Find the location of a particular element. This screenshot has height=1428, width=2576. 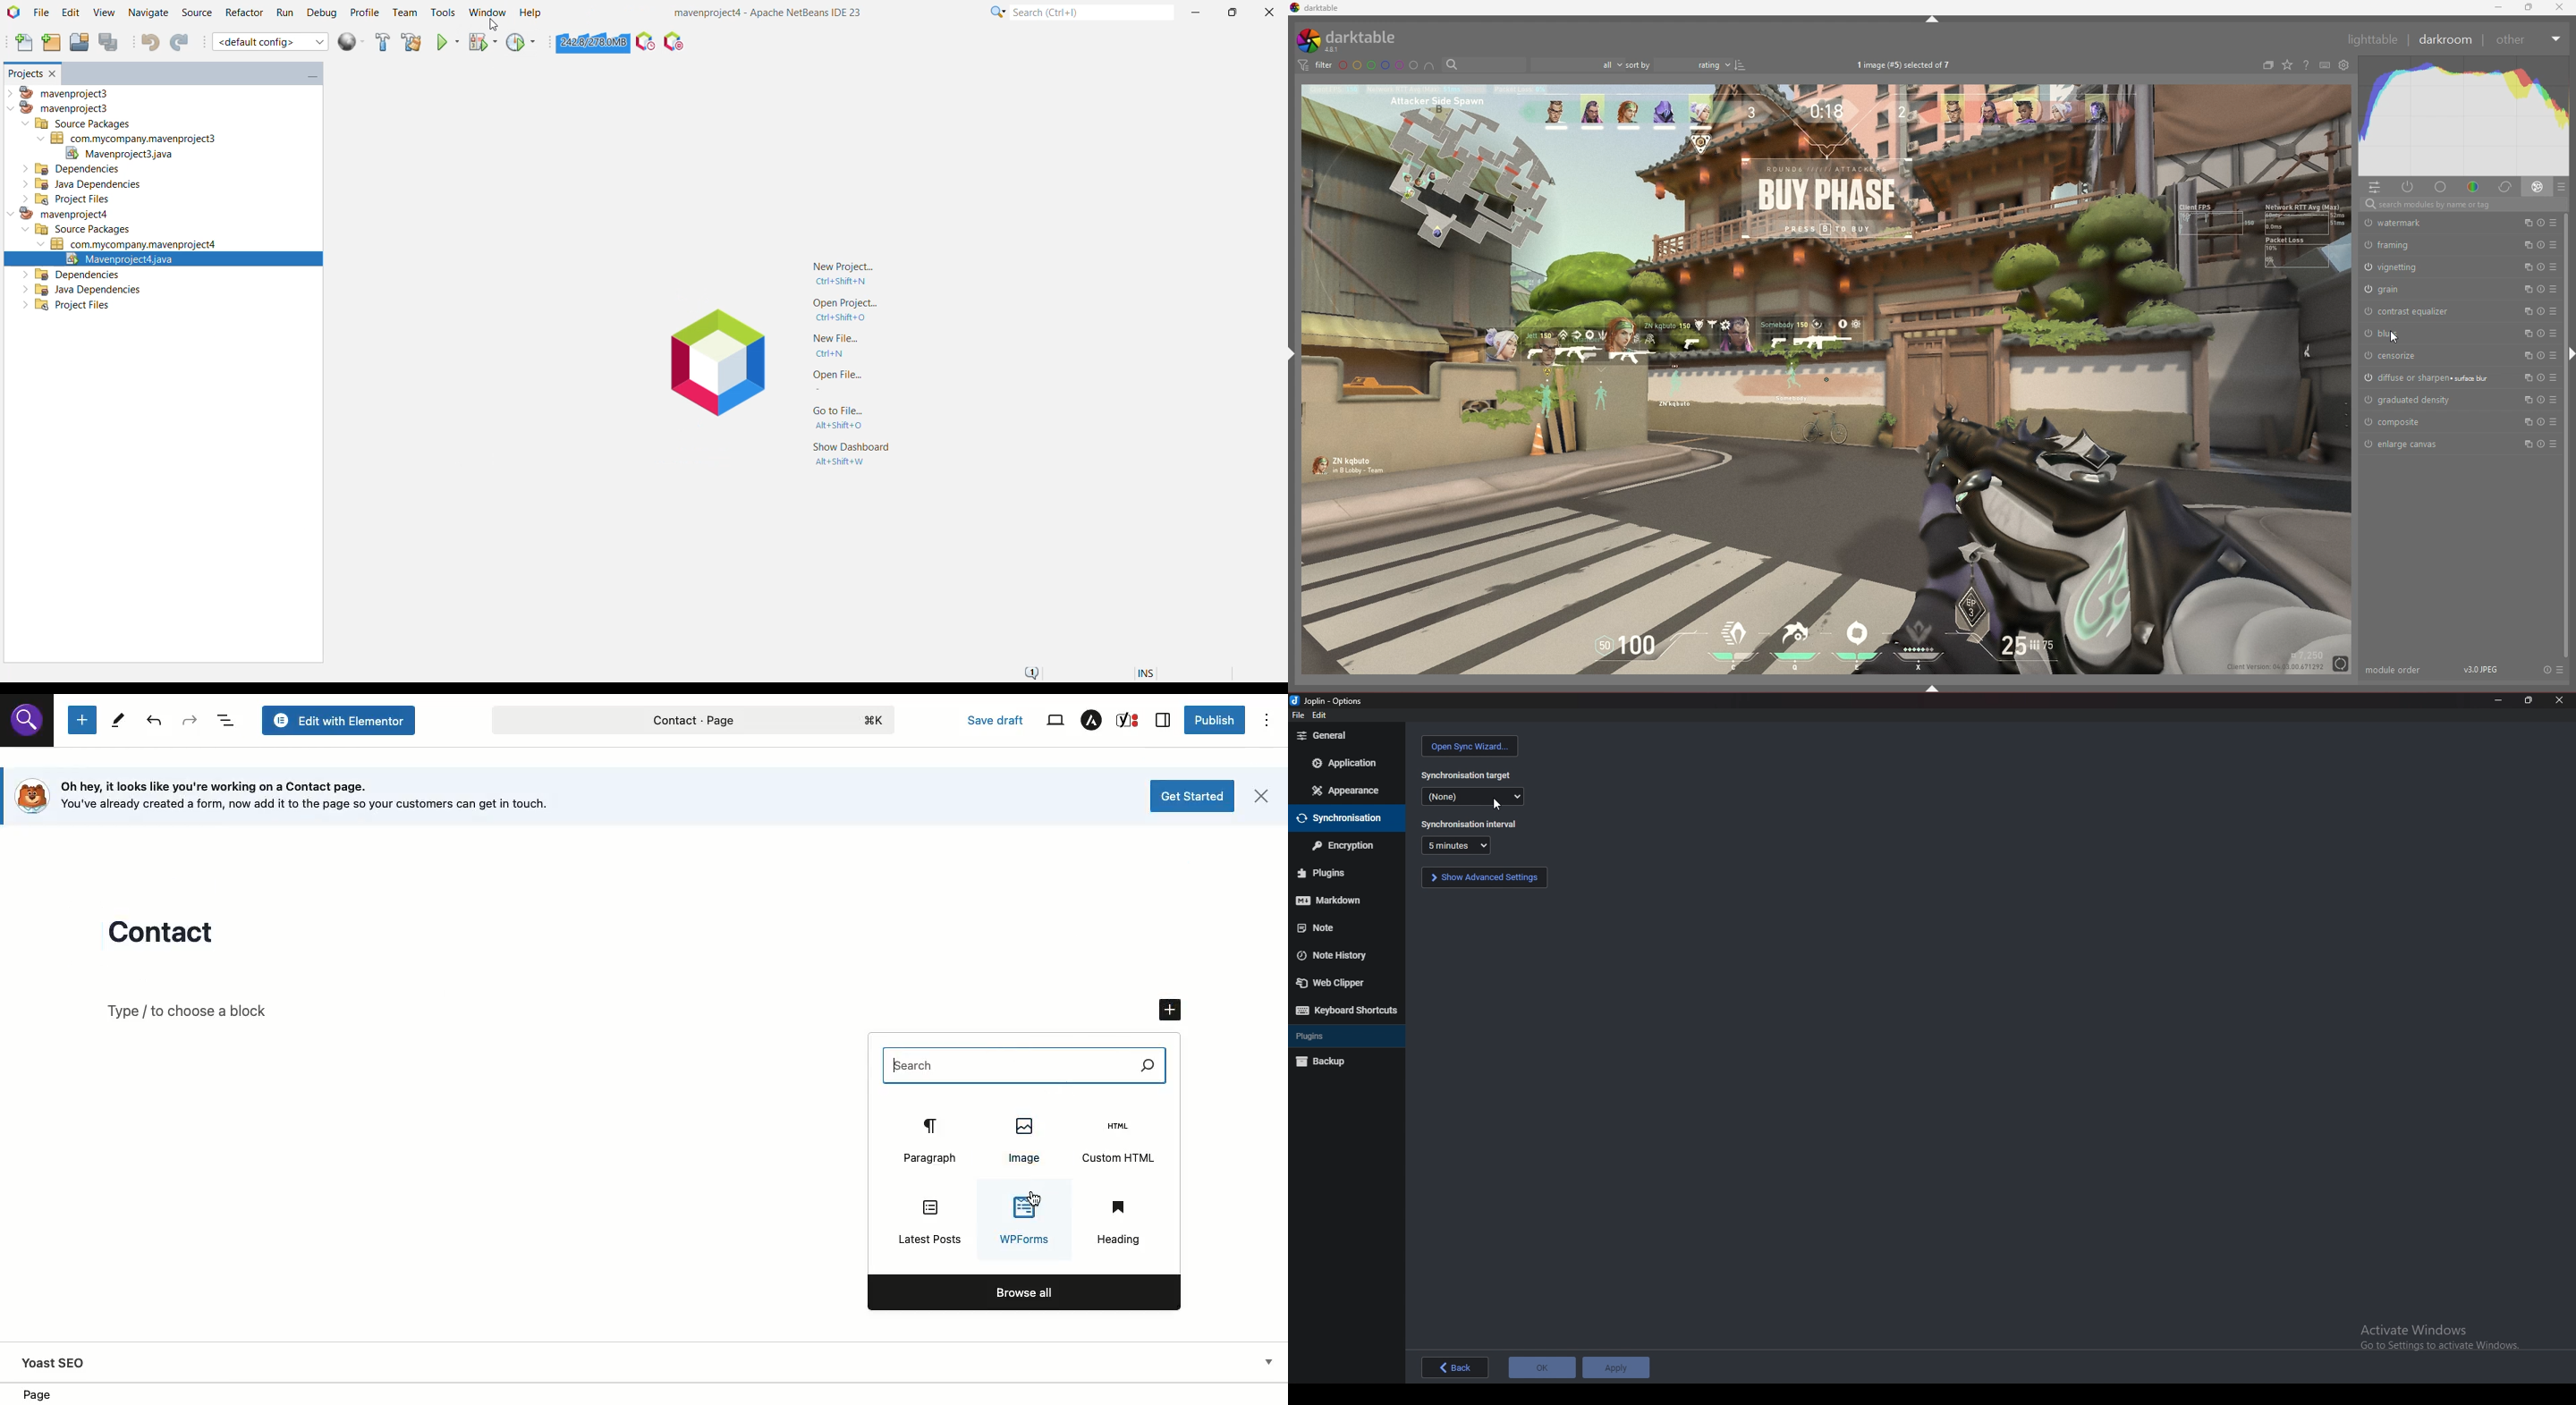

plugins is located at coordinates (1338, 872).